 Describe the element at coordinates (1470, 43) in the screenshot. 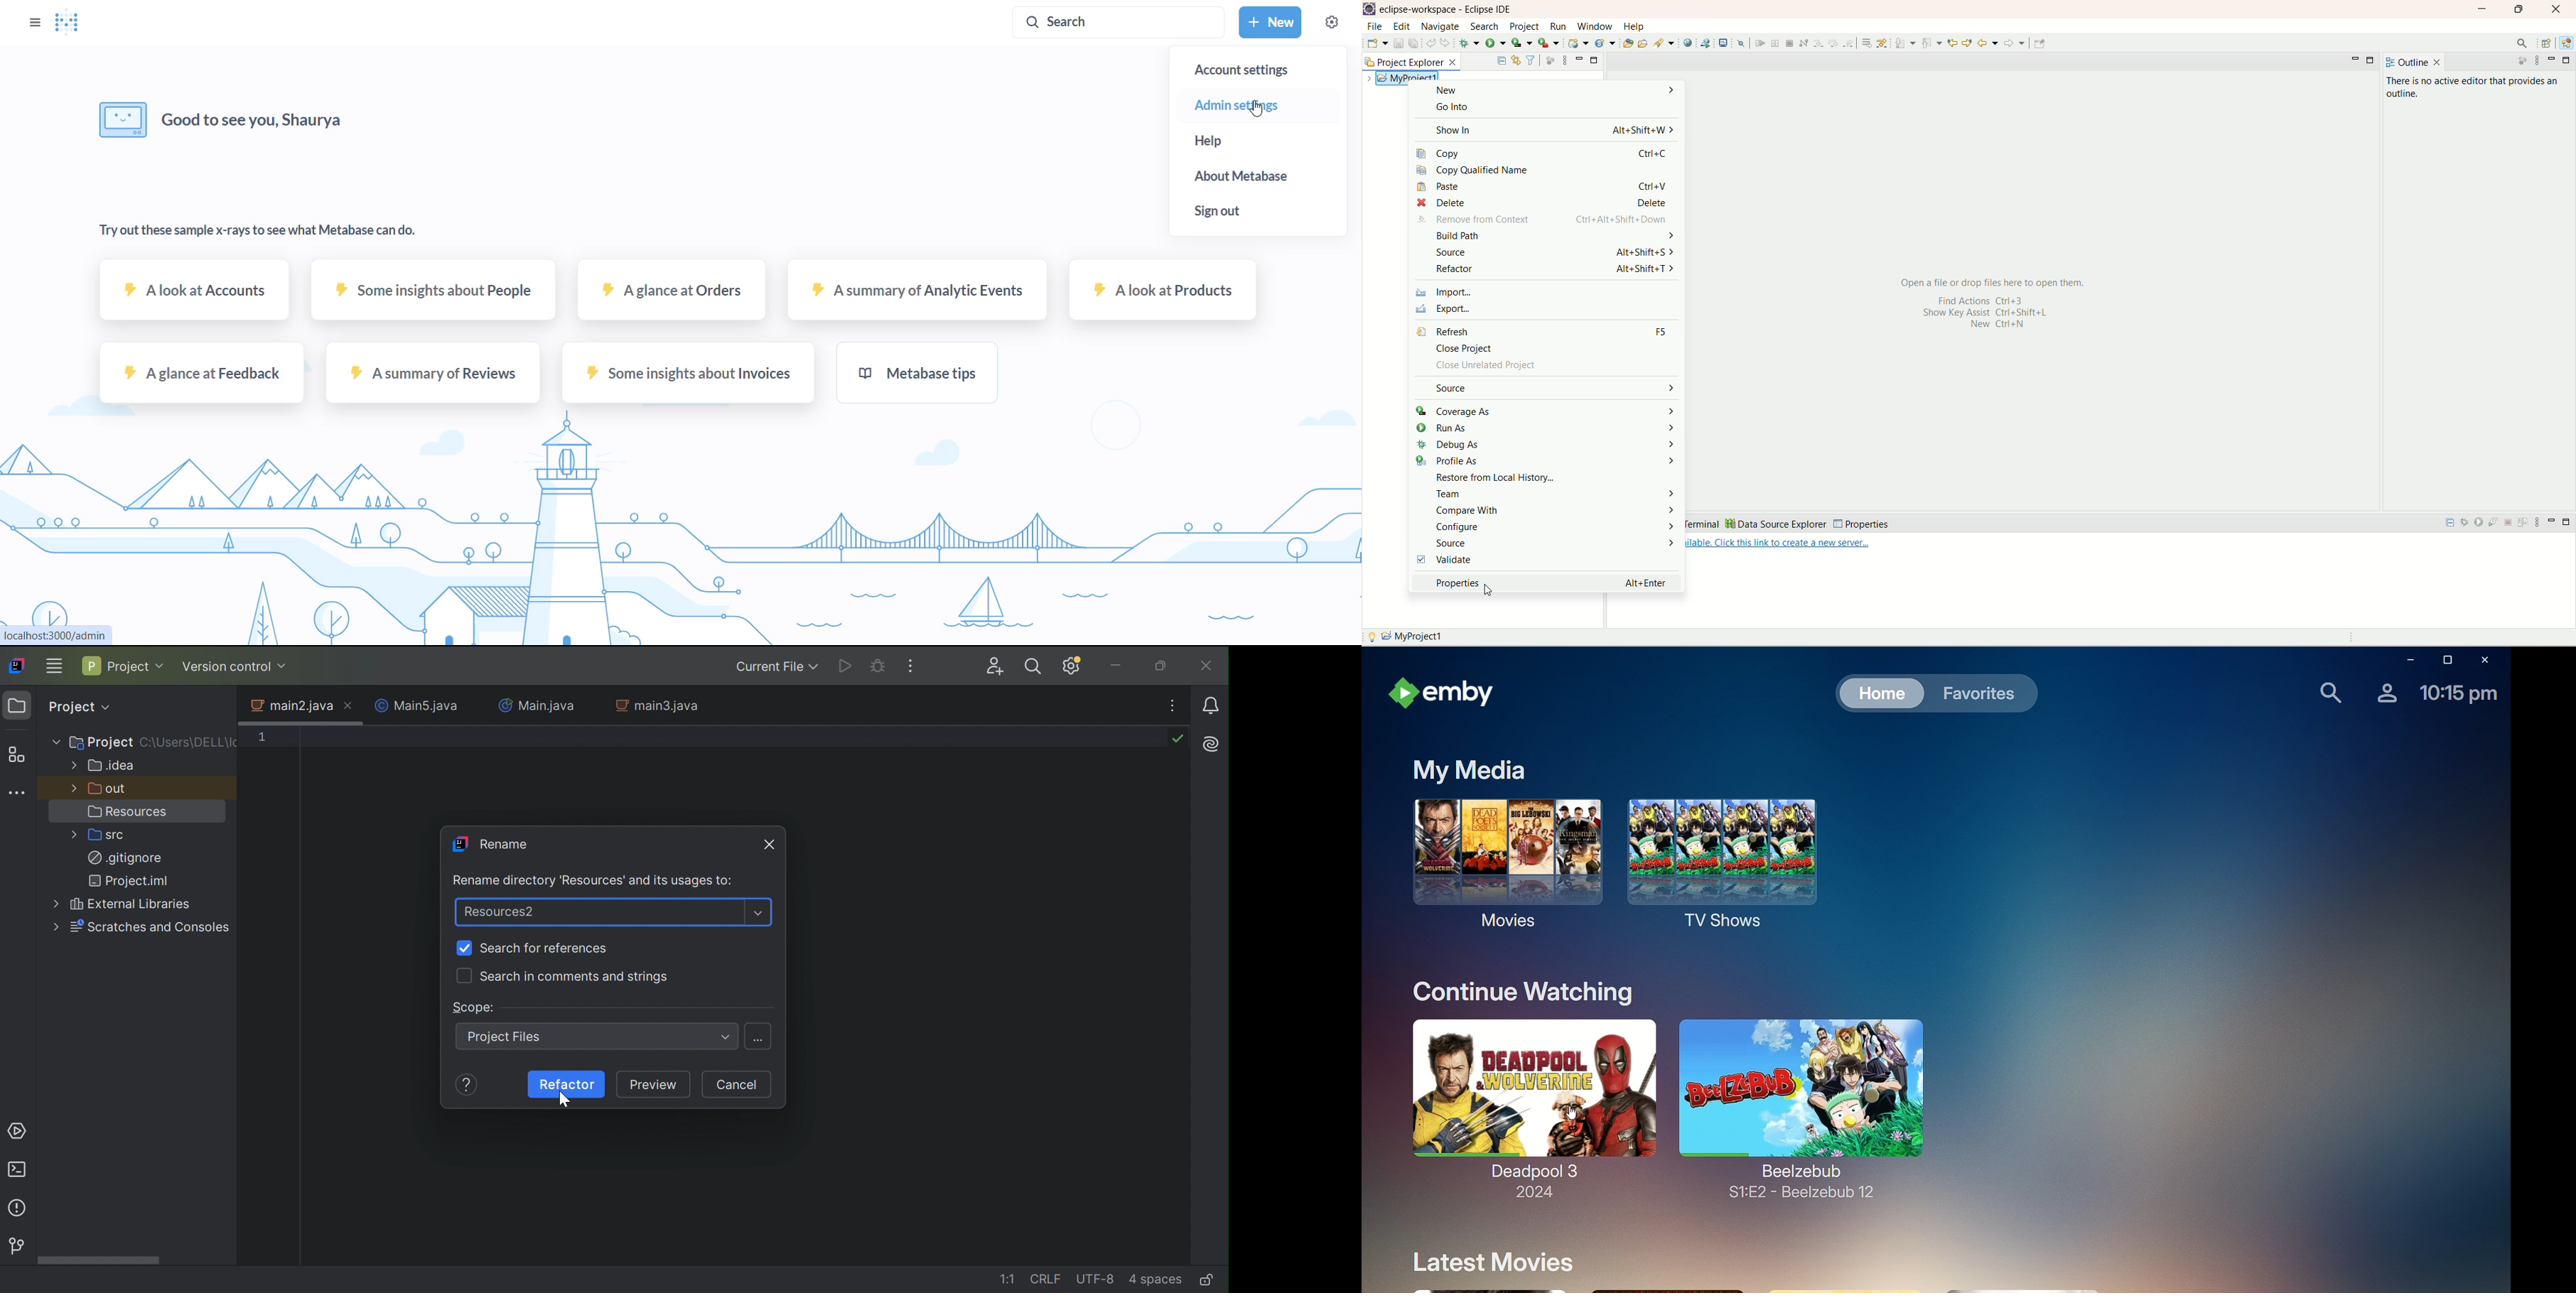

I see `debug` at that location.